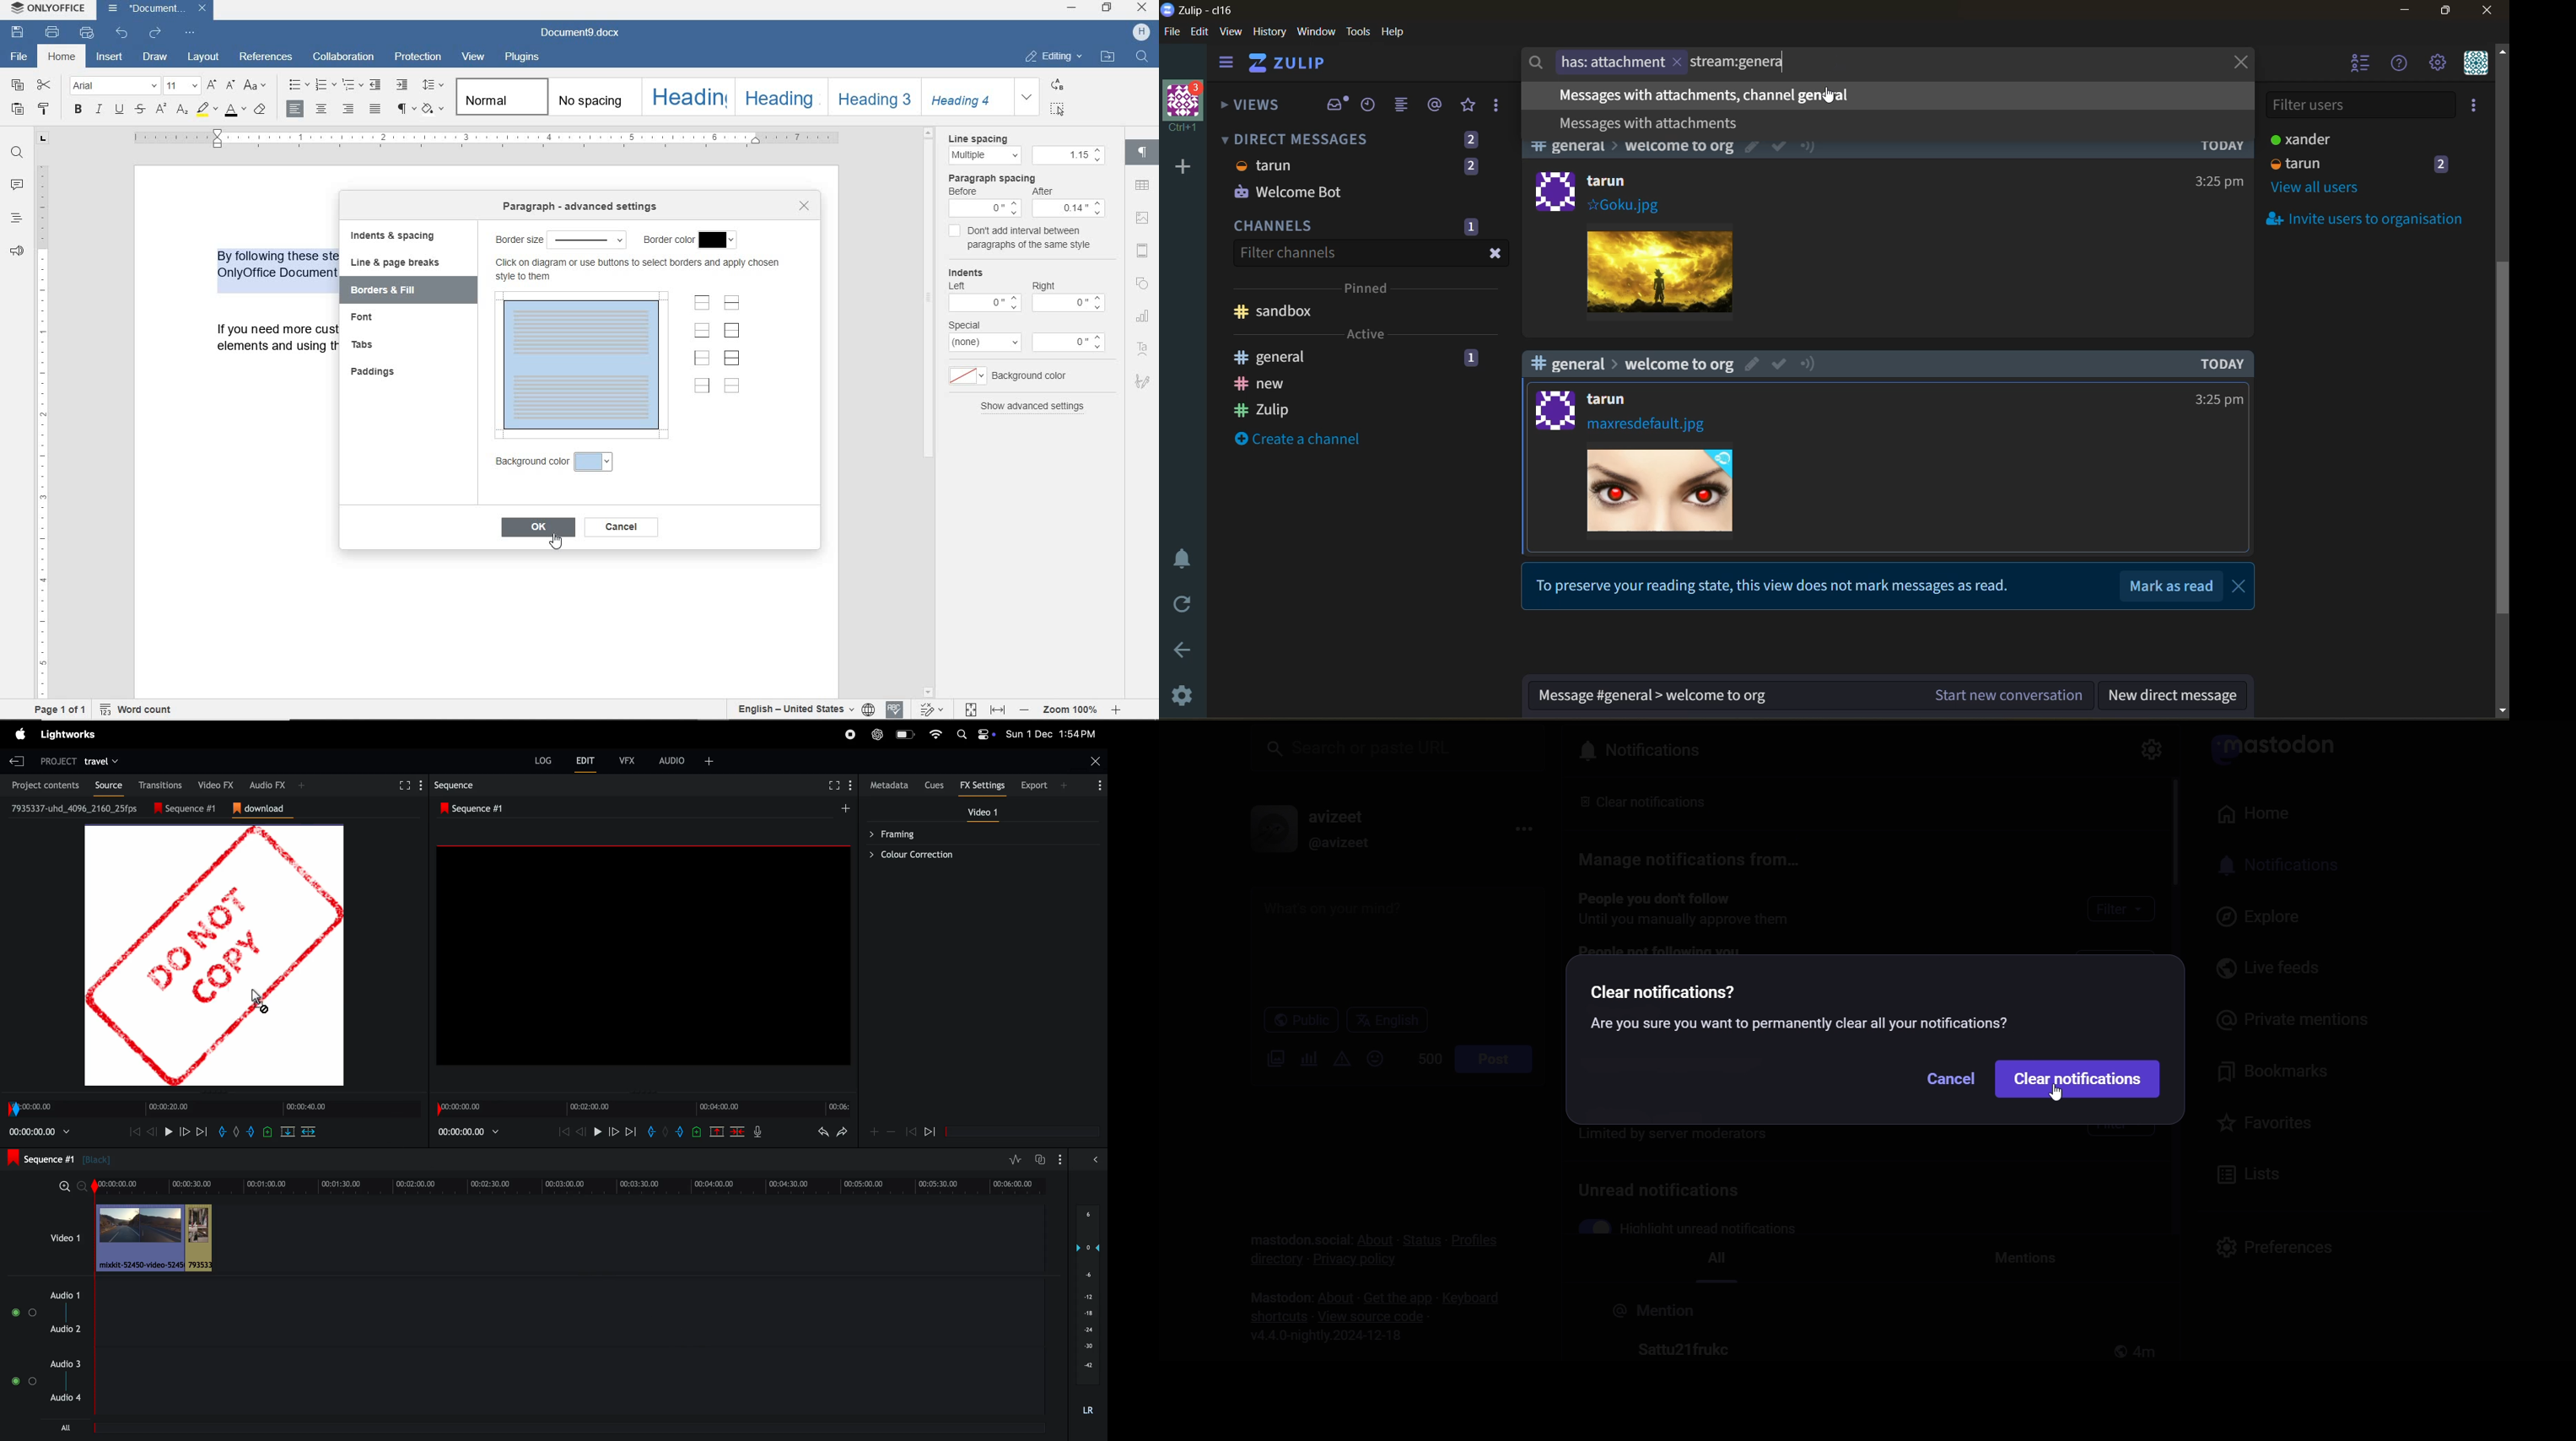  What do you see at coordinates (911, 1131) in the screenshot?
I see `backward` at bounding box center [911, 1131].